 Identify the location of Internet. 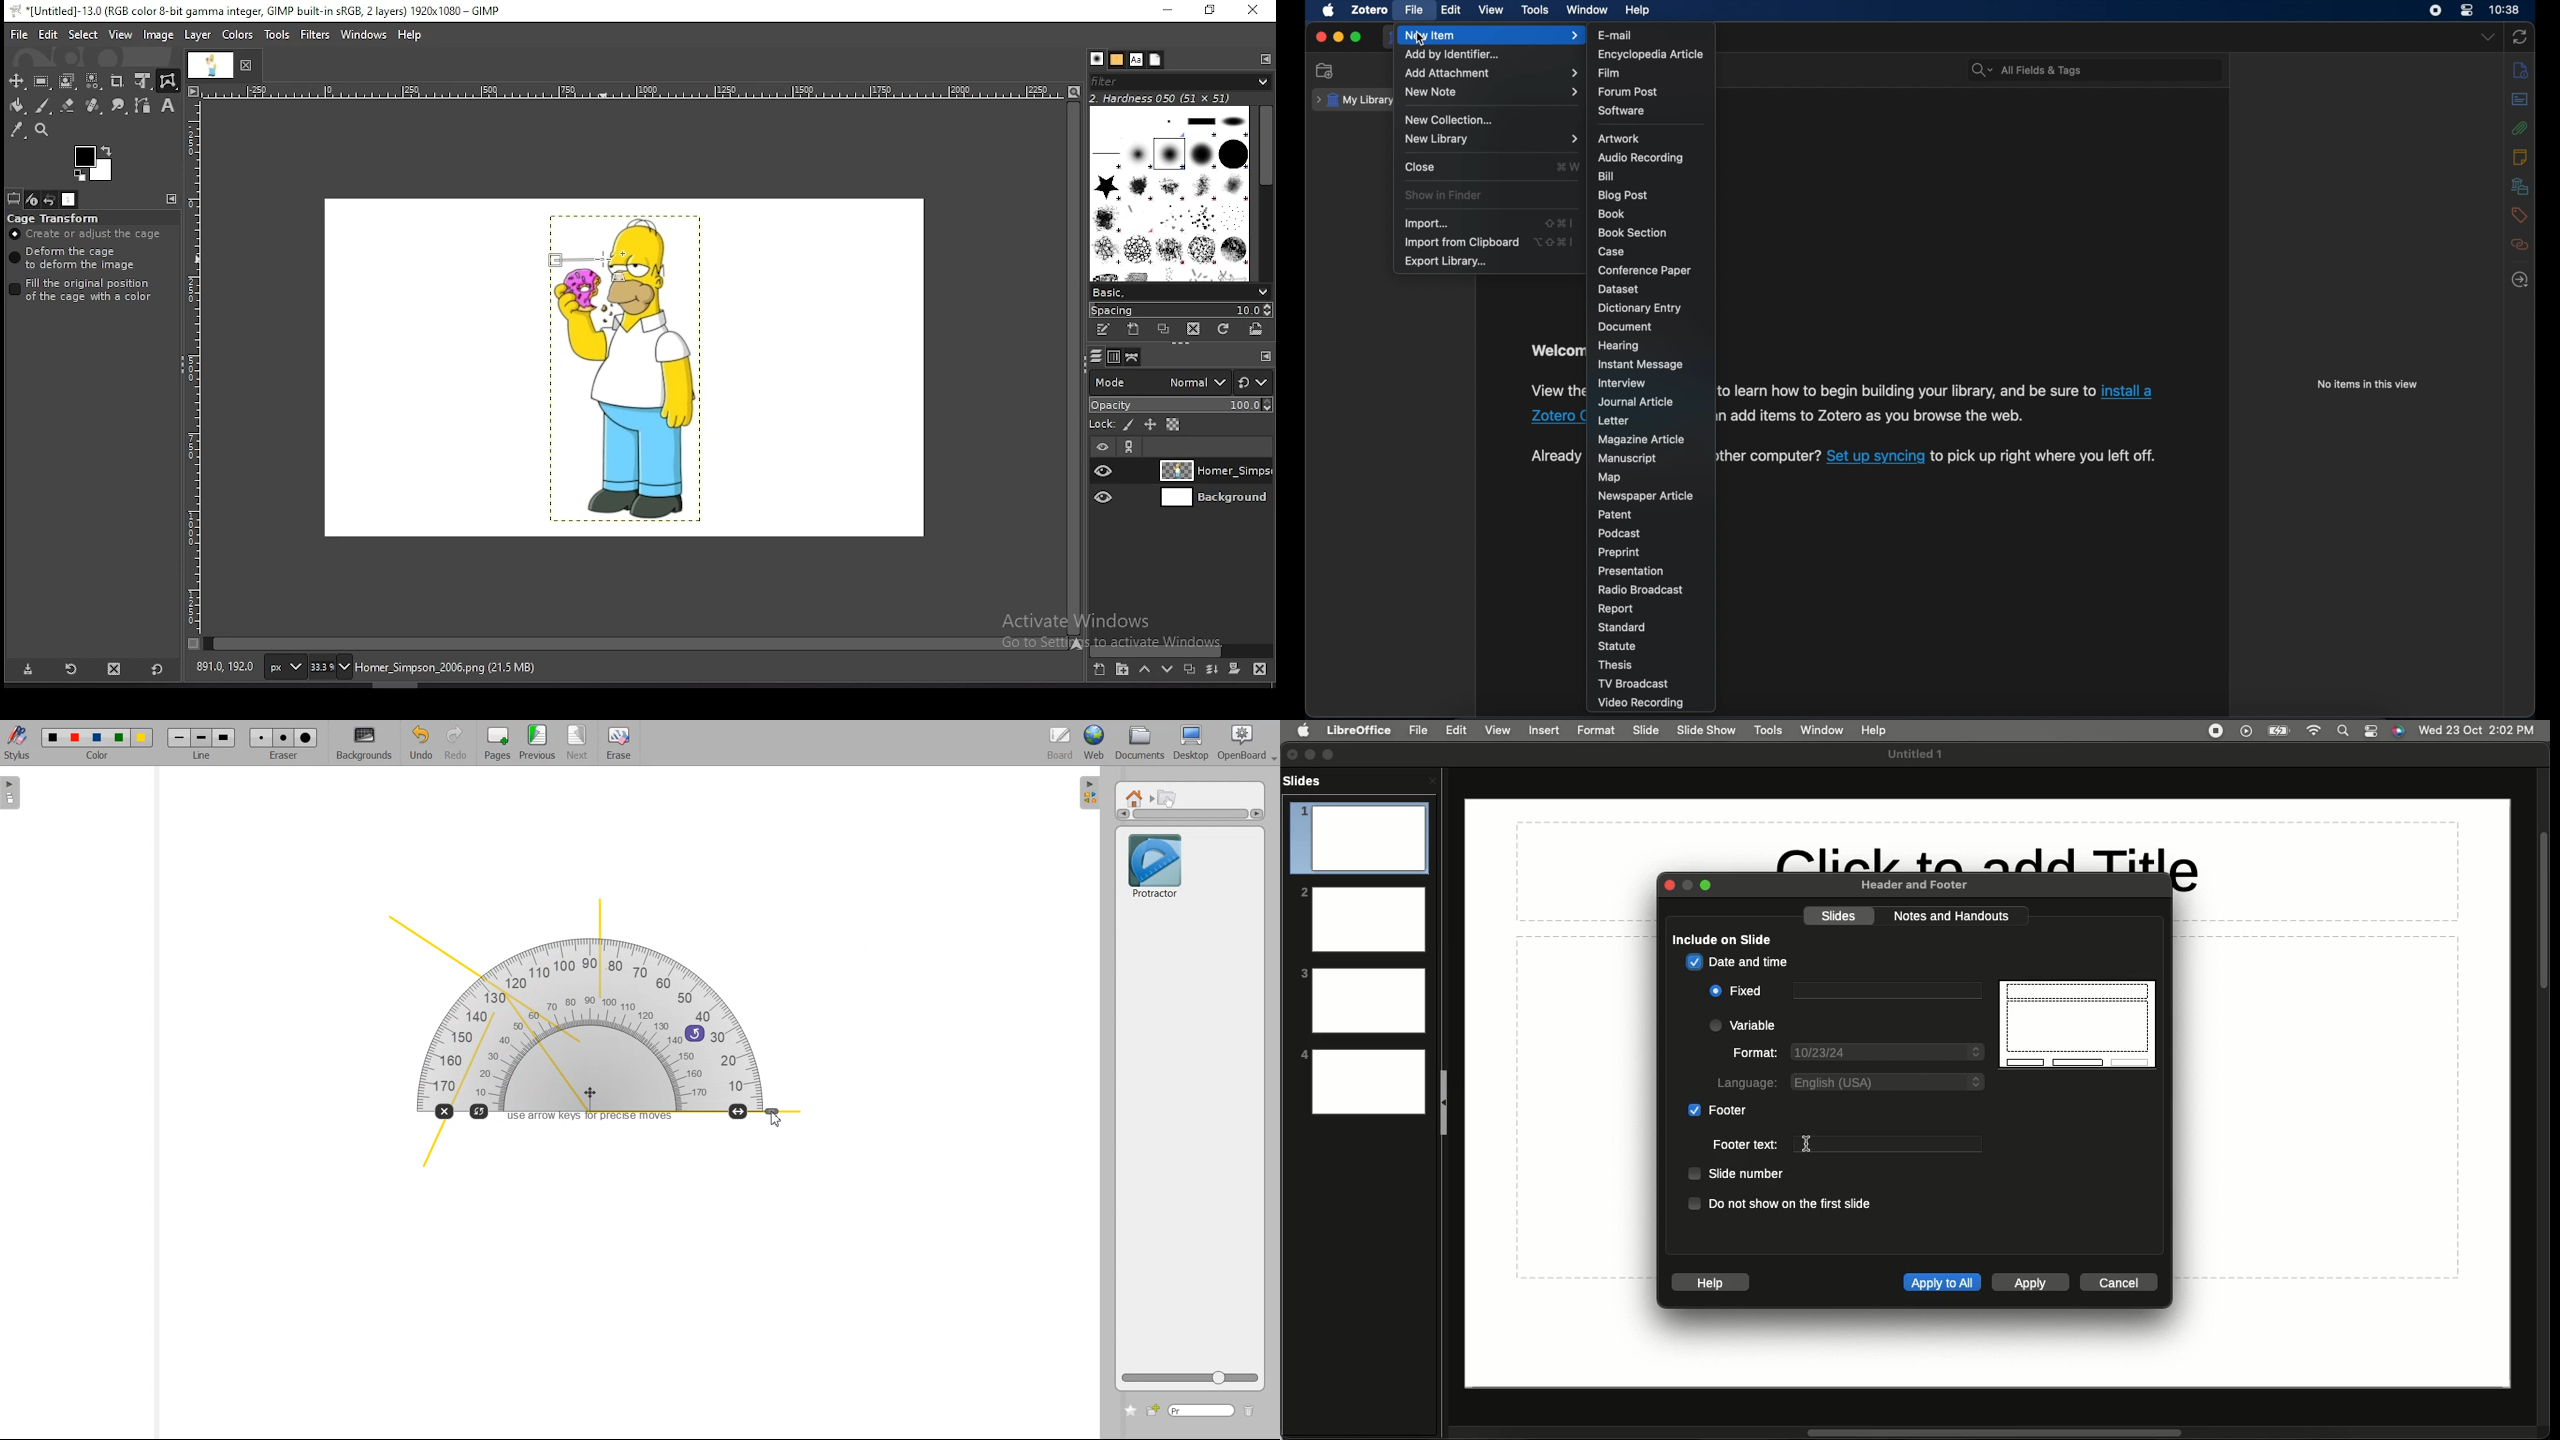
(2317, 731).